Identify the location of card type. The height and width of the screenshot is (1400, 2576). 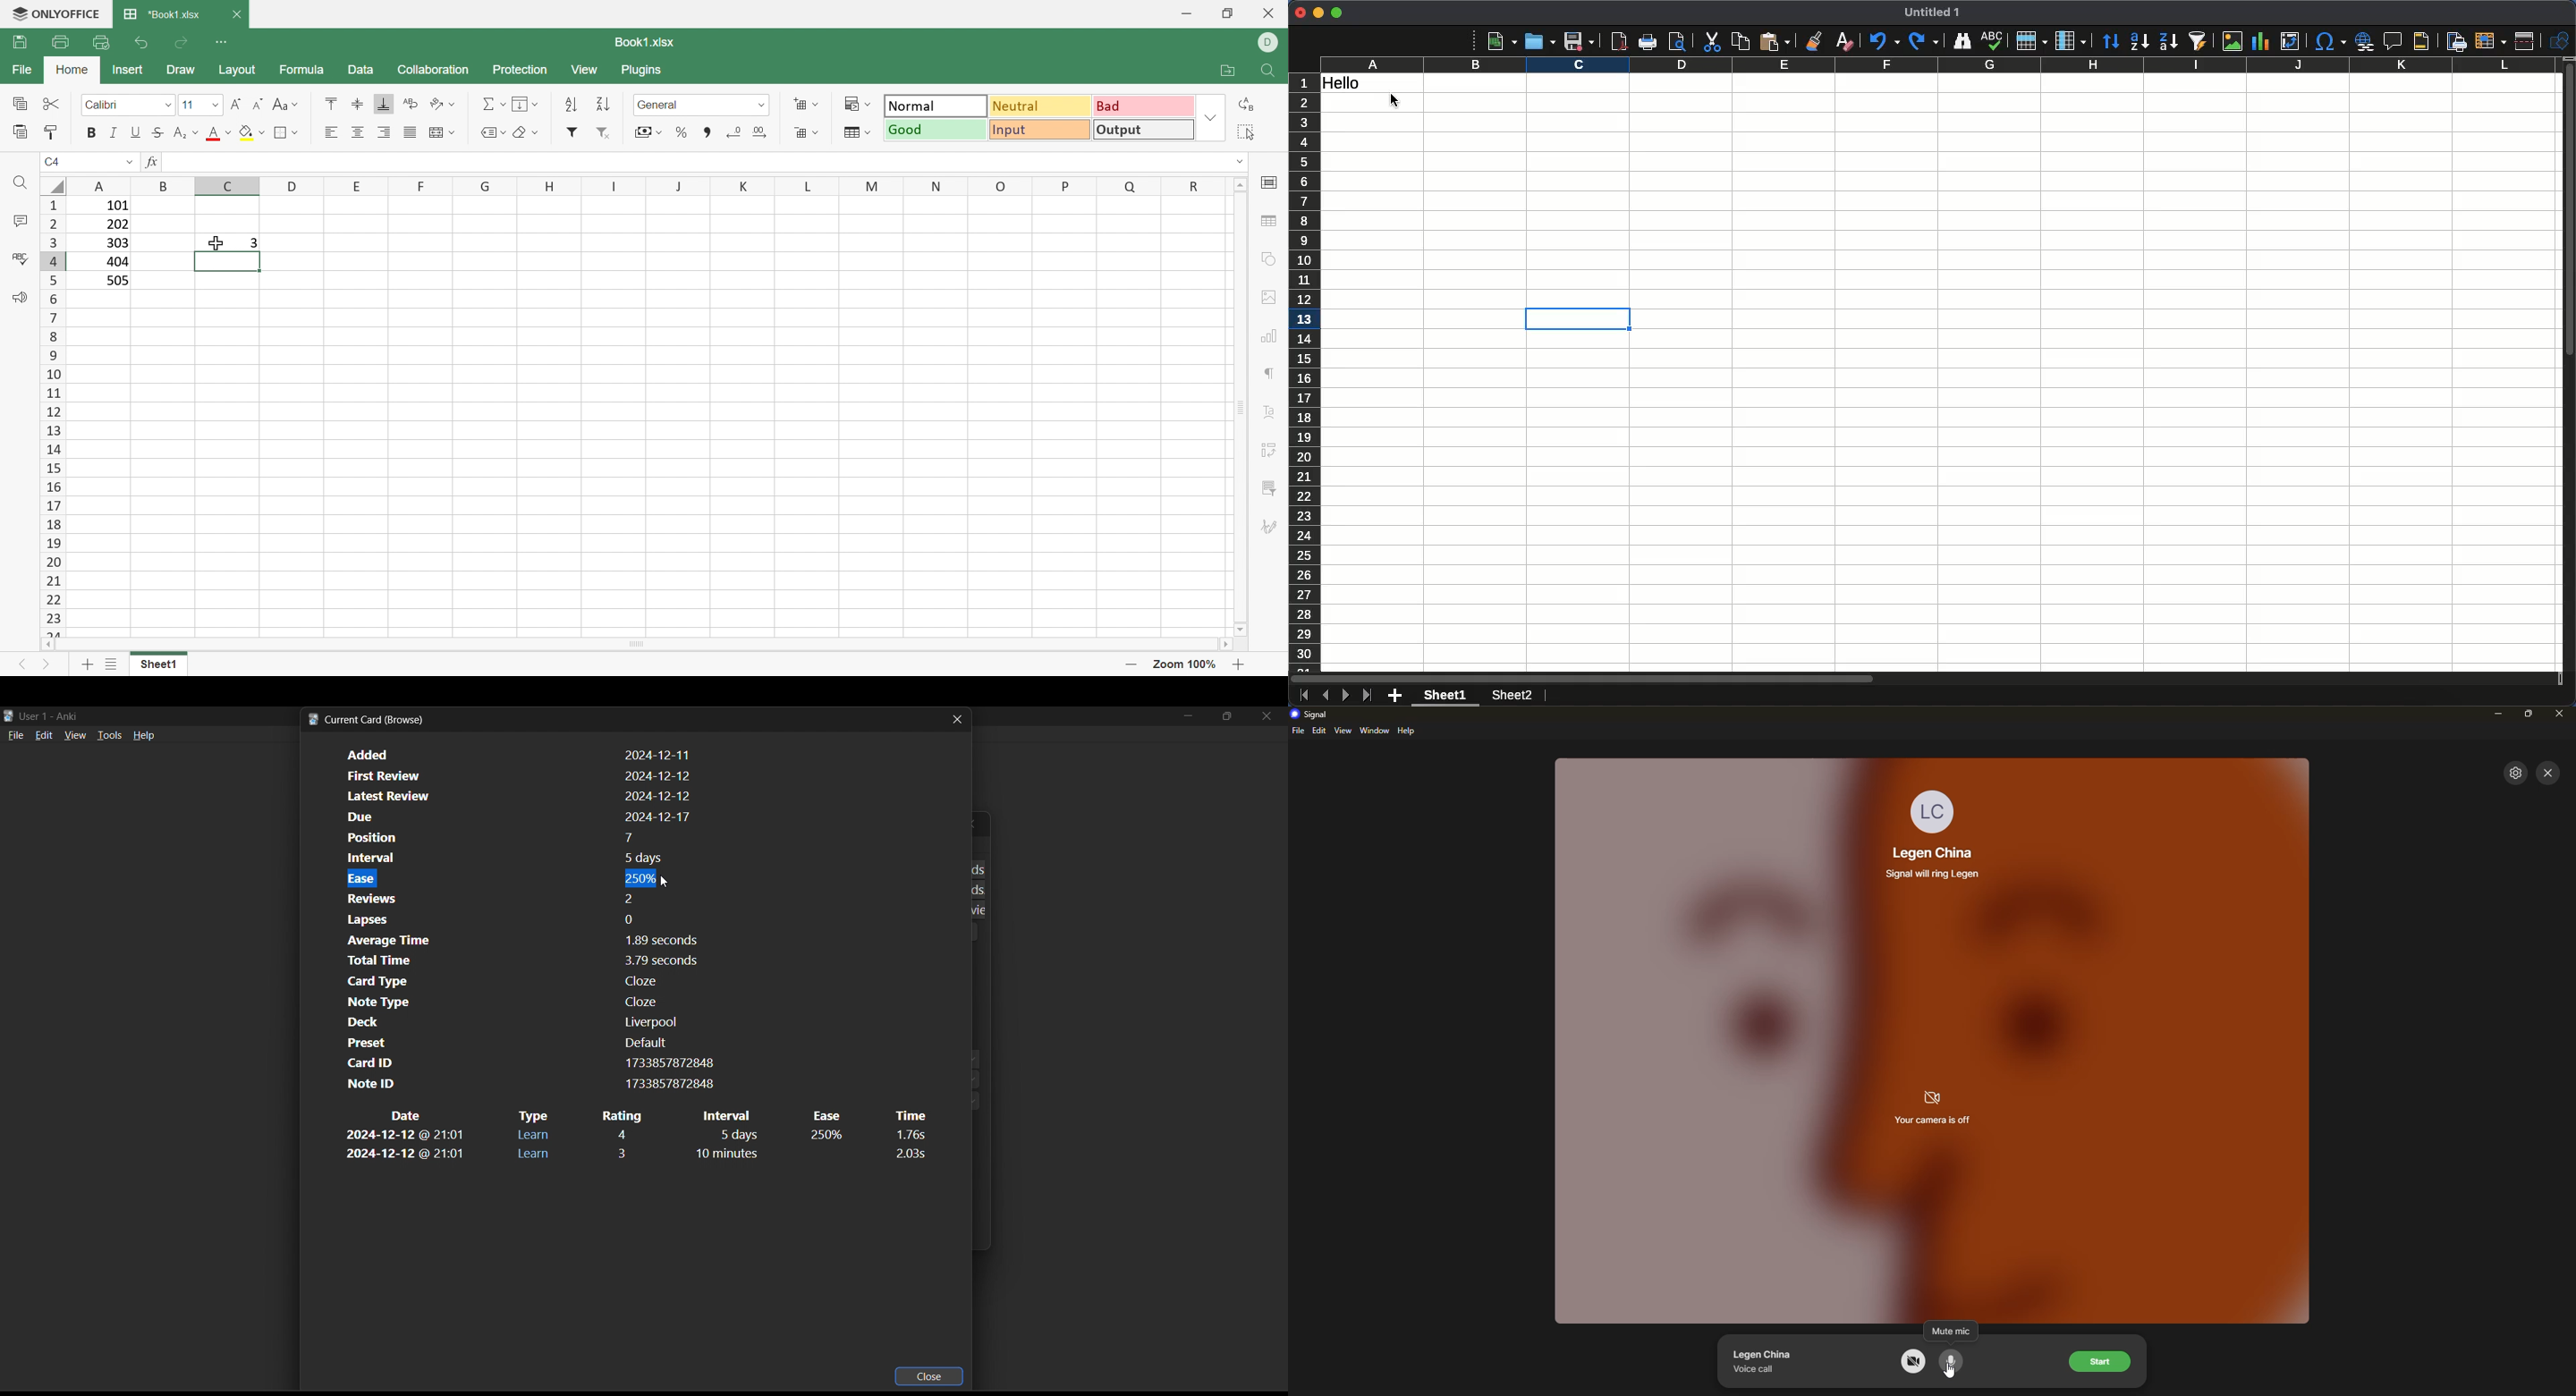
(514, 981).